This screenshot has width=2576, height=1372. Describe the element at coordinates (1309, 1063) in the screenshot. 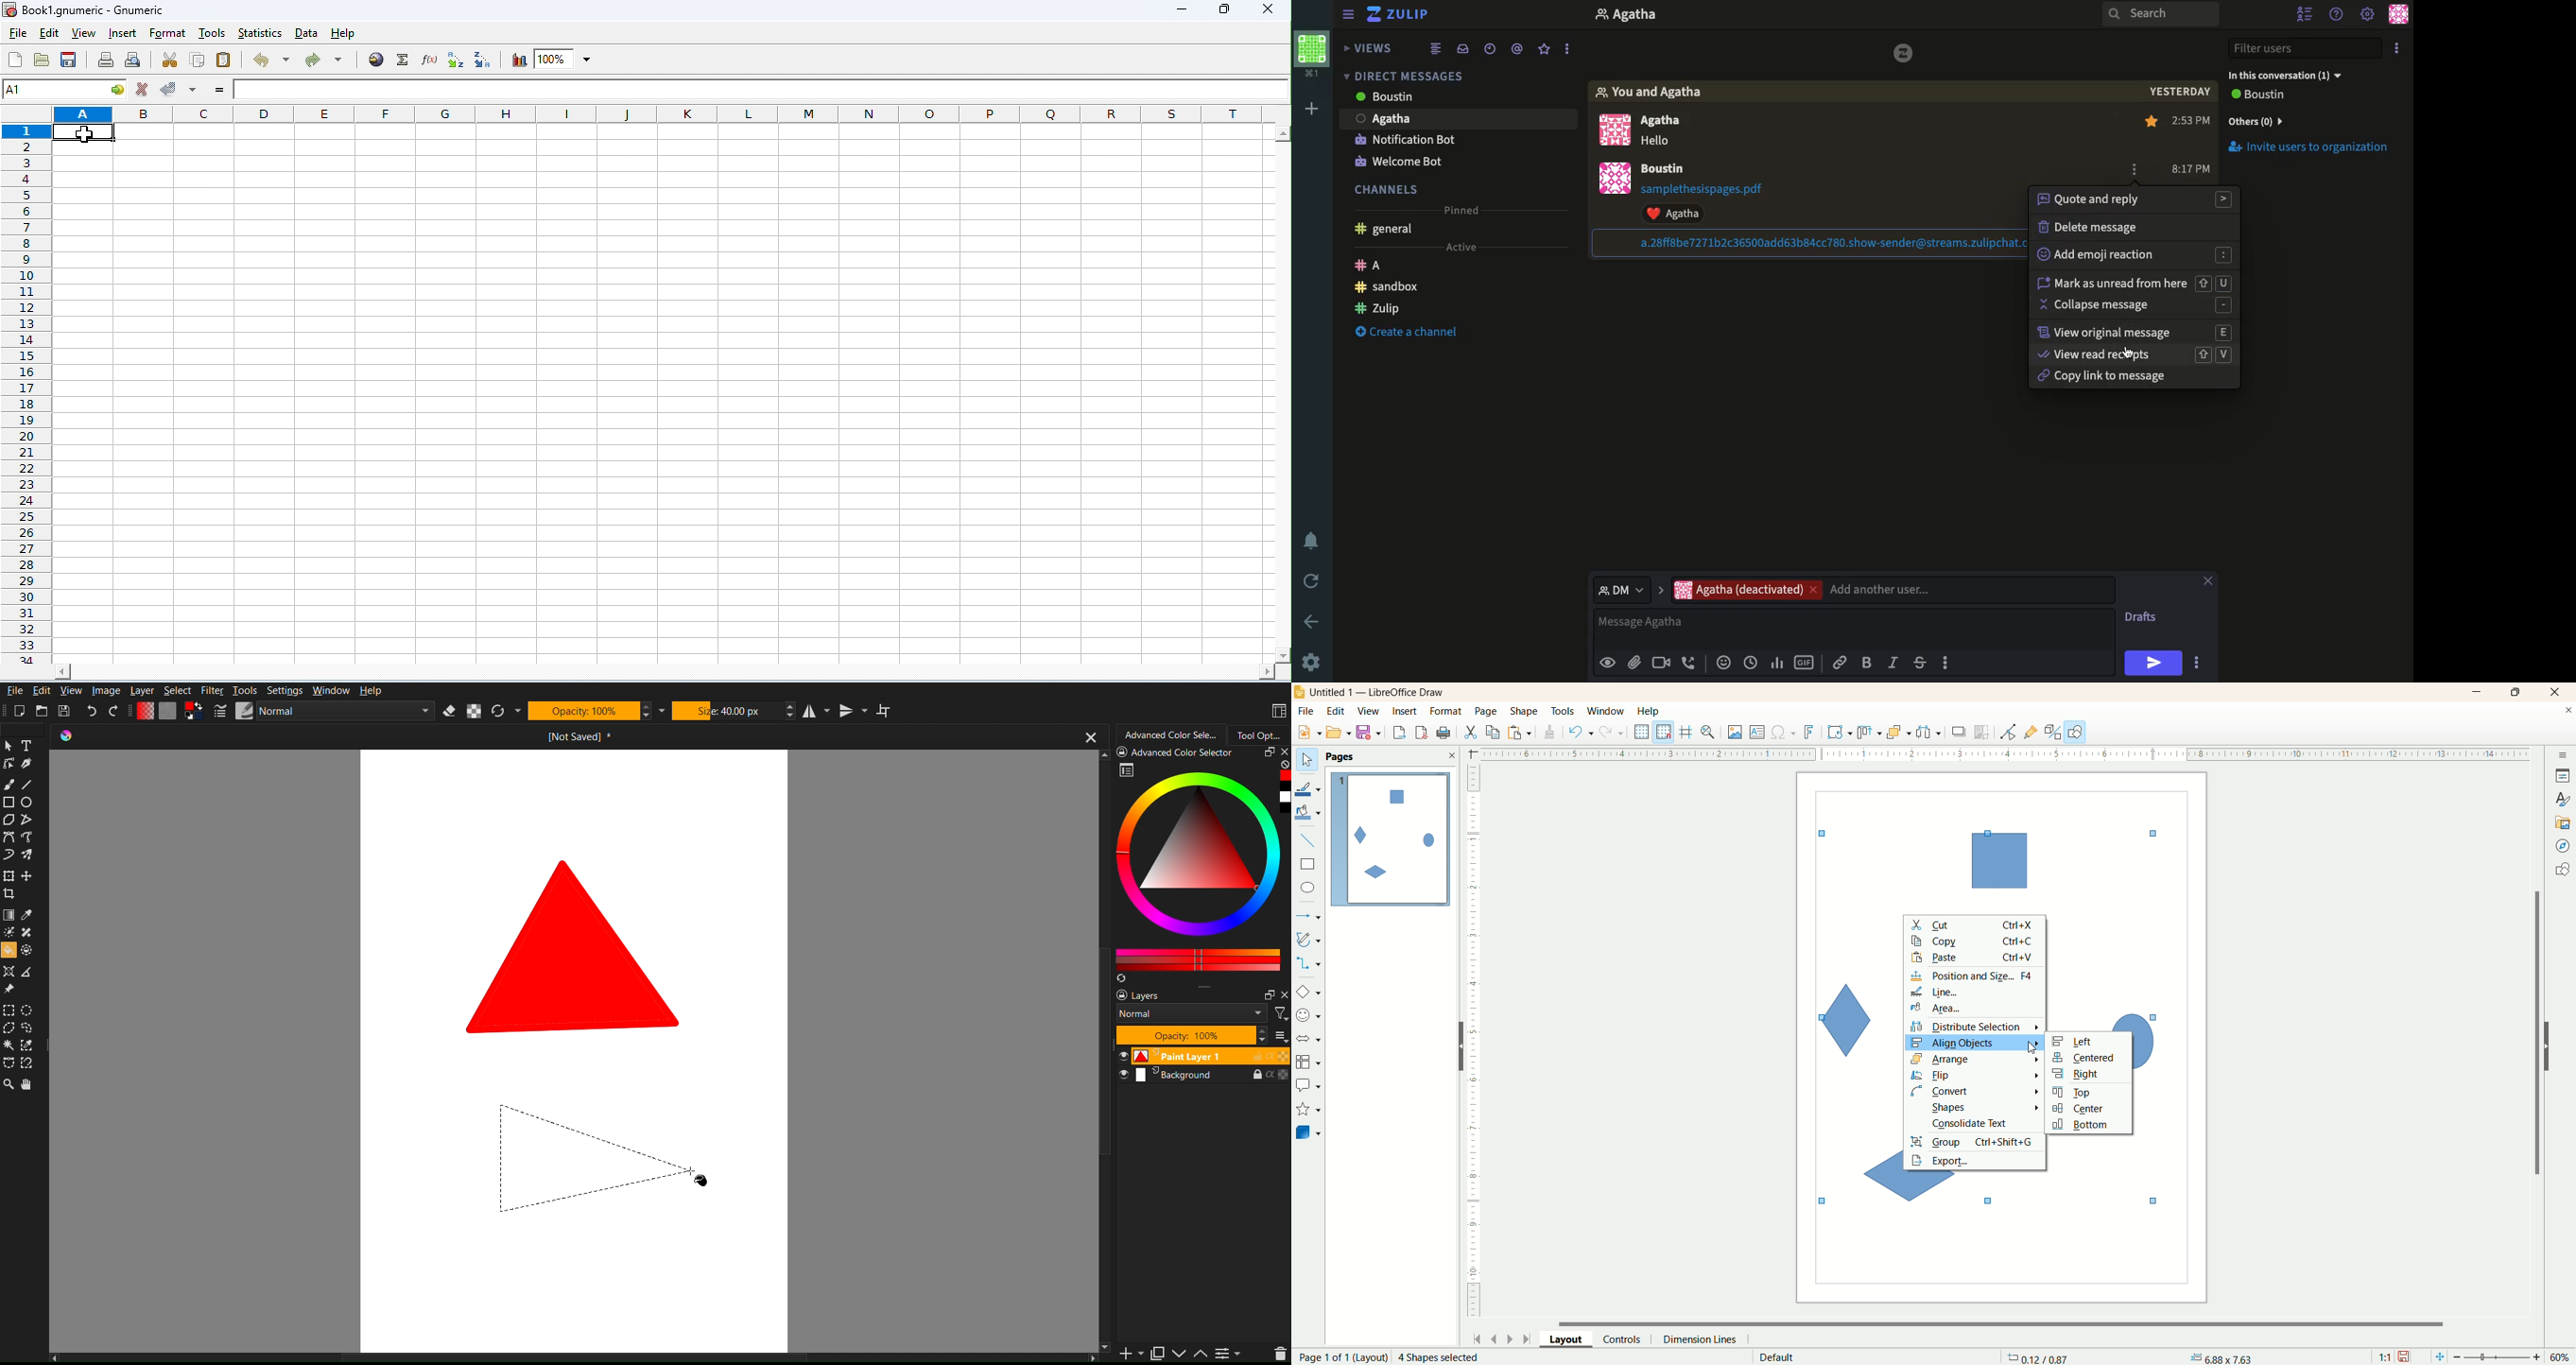

I see `flowchart` at that location.